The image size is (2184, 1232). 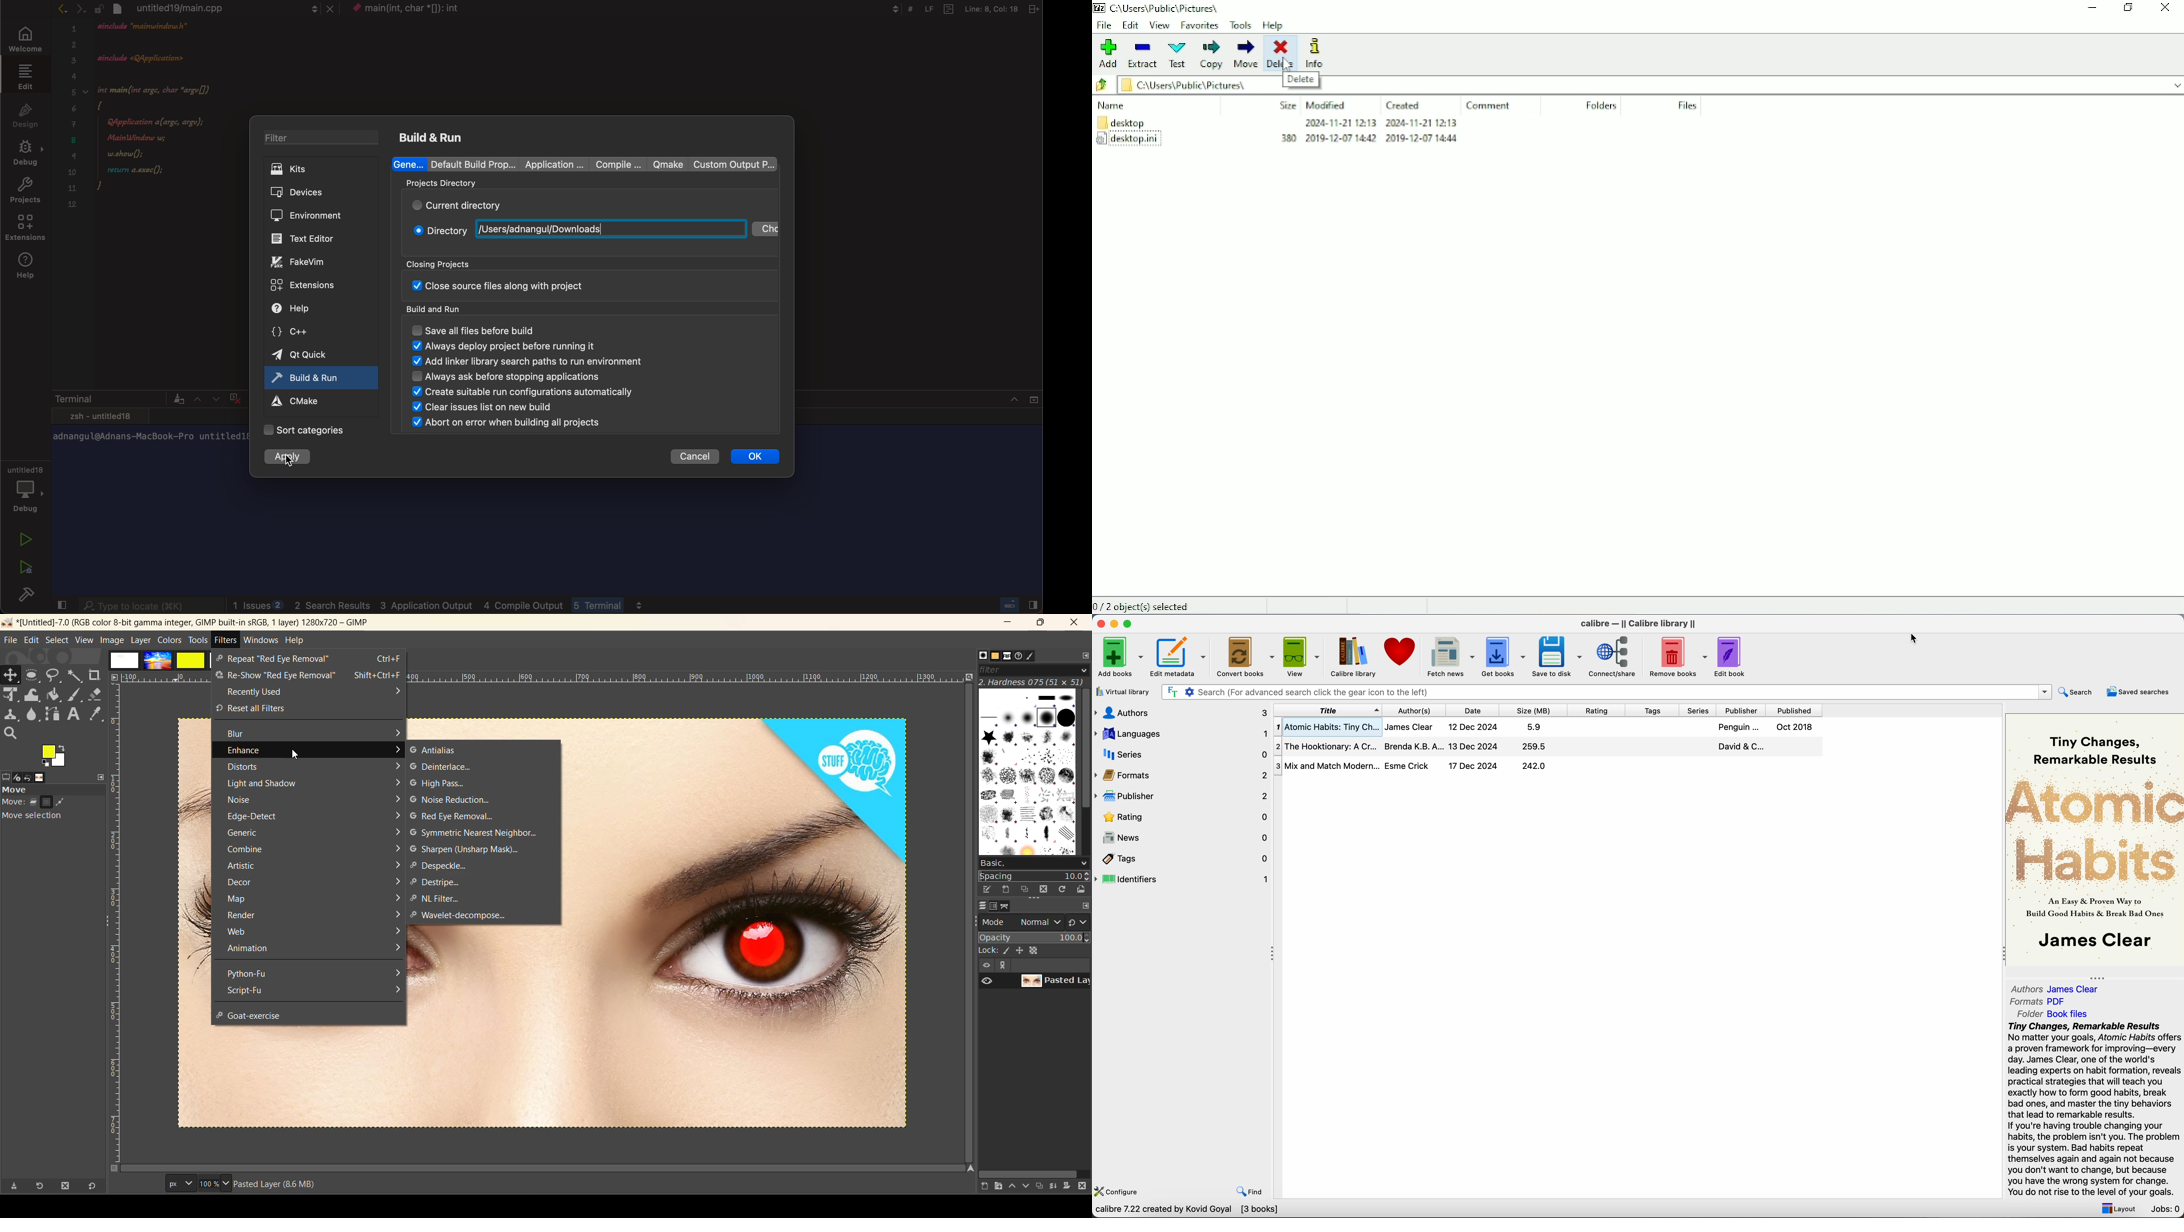 What do you see at coordinates (1744, 711) in the screenshot?
I see `publisher` at bounding box center [1744, 711].